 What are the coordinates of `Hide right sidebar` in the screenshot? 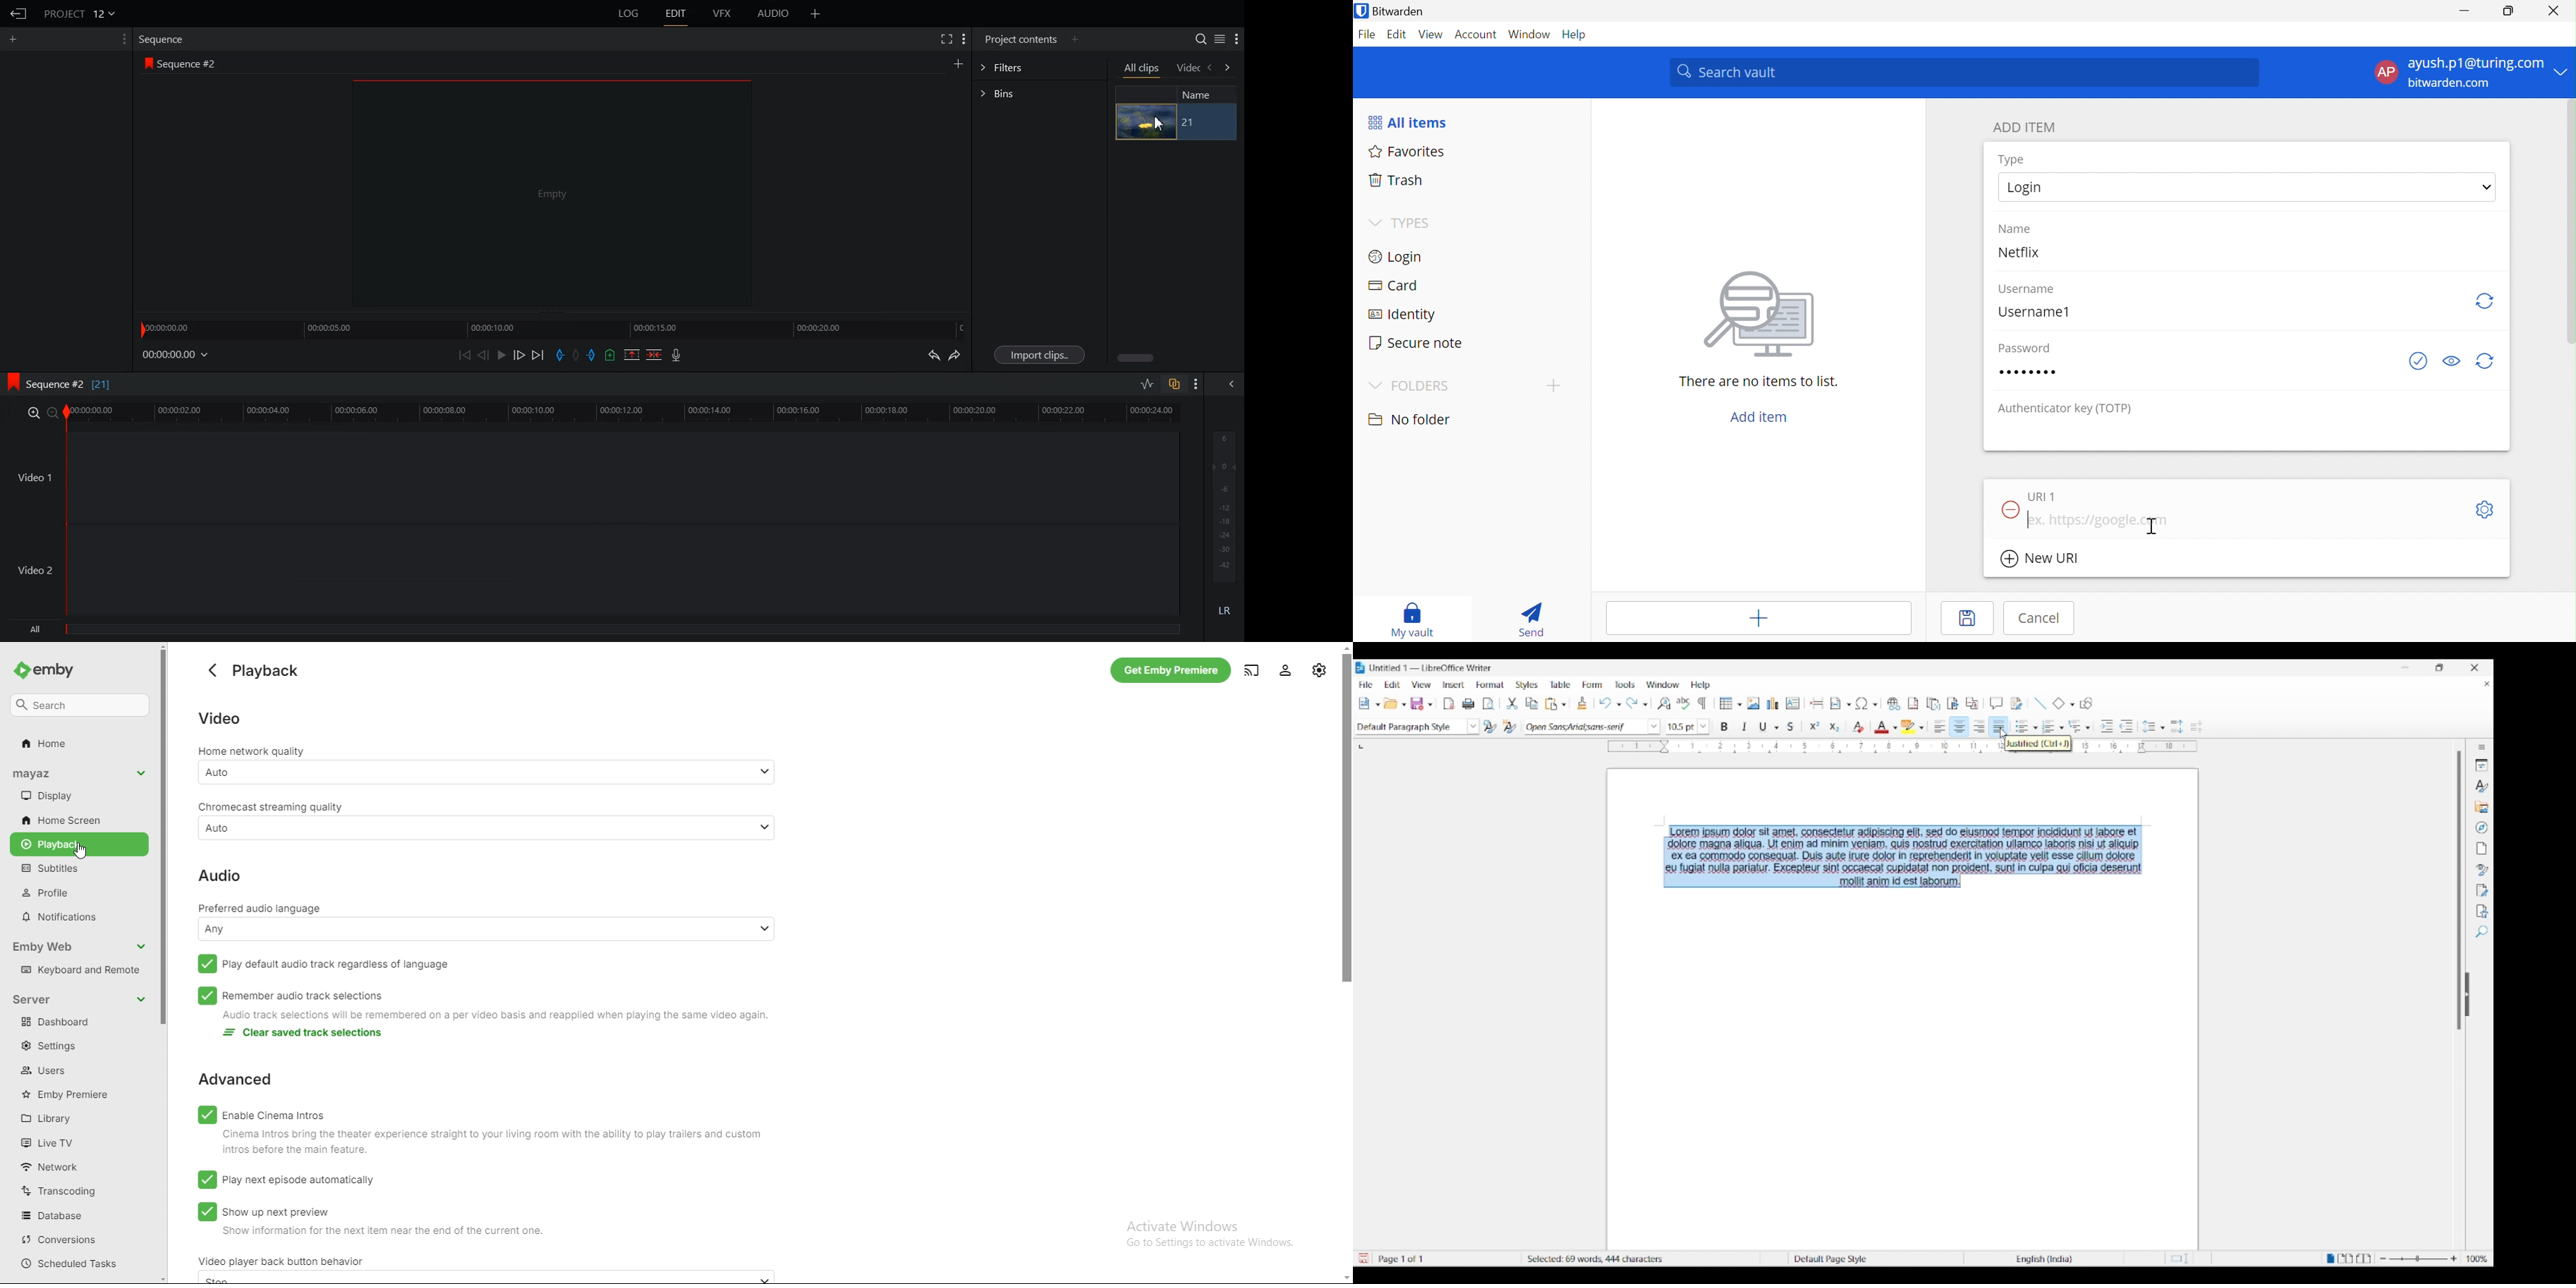 It's located at (2468, 995).